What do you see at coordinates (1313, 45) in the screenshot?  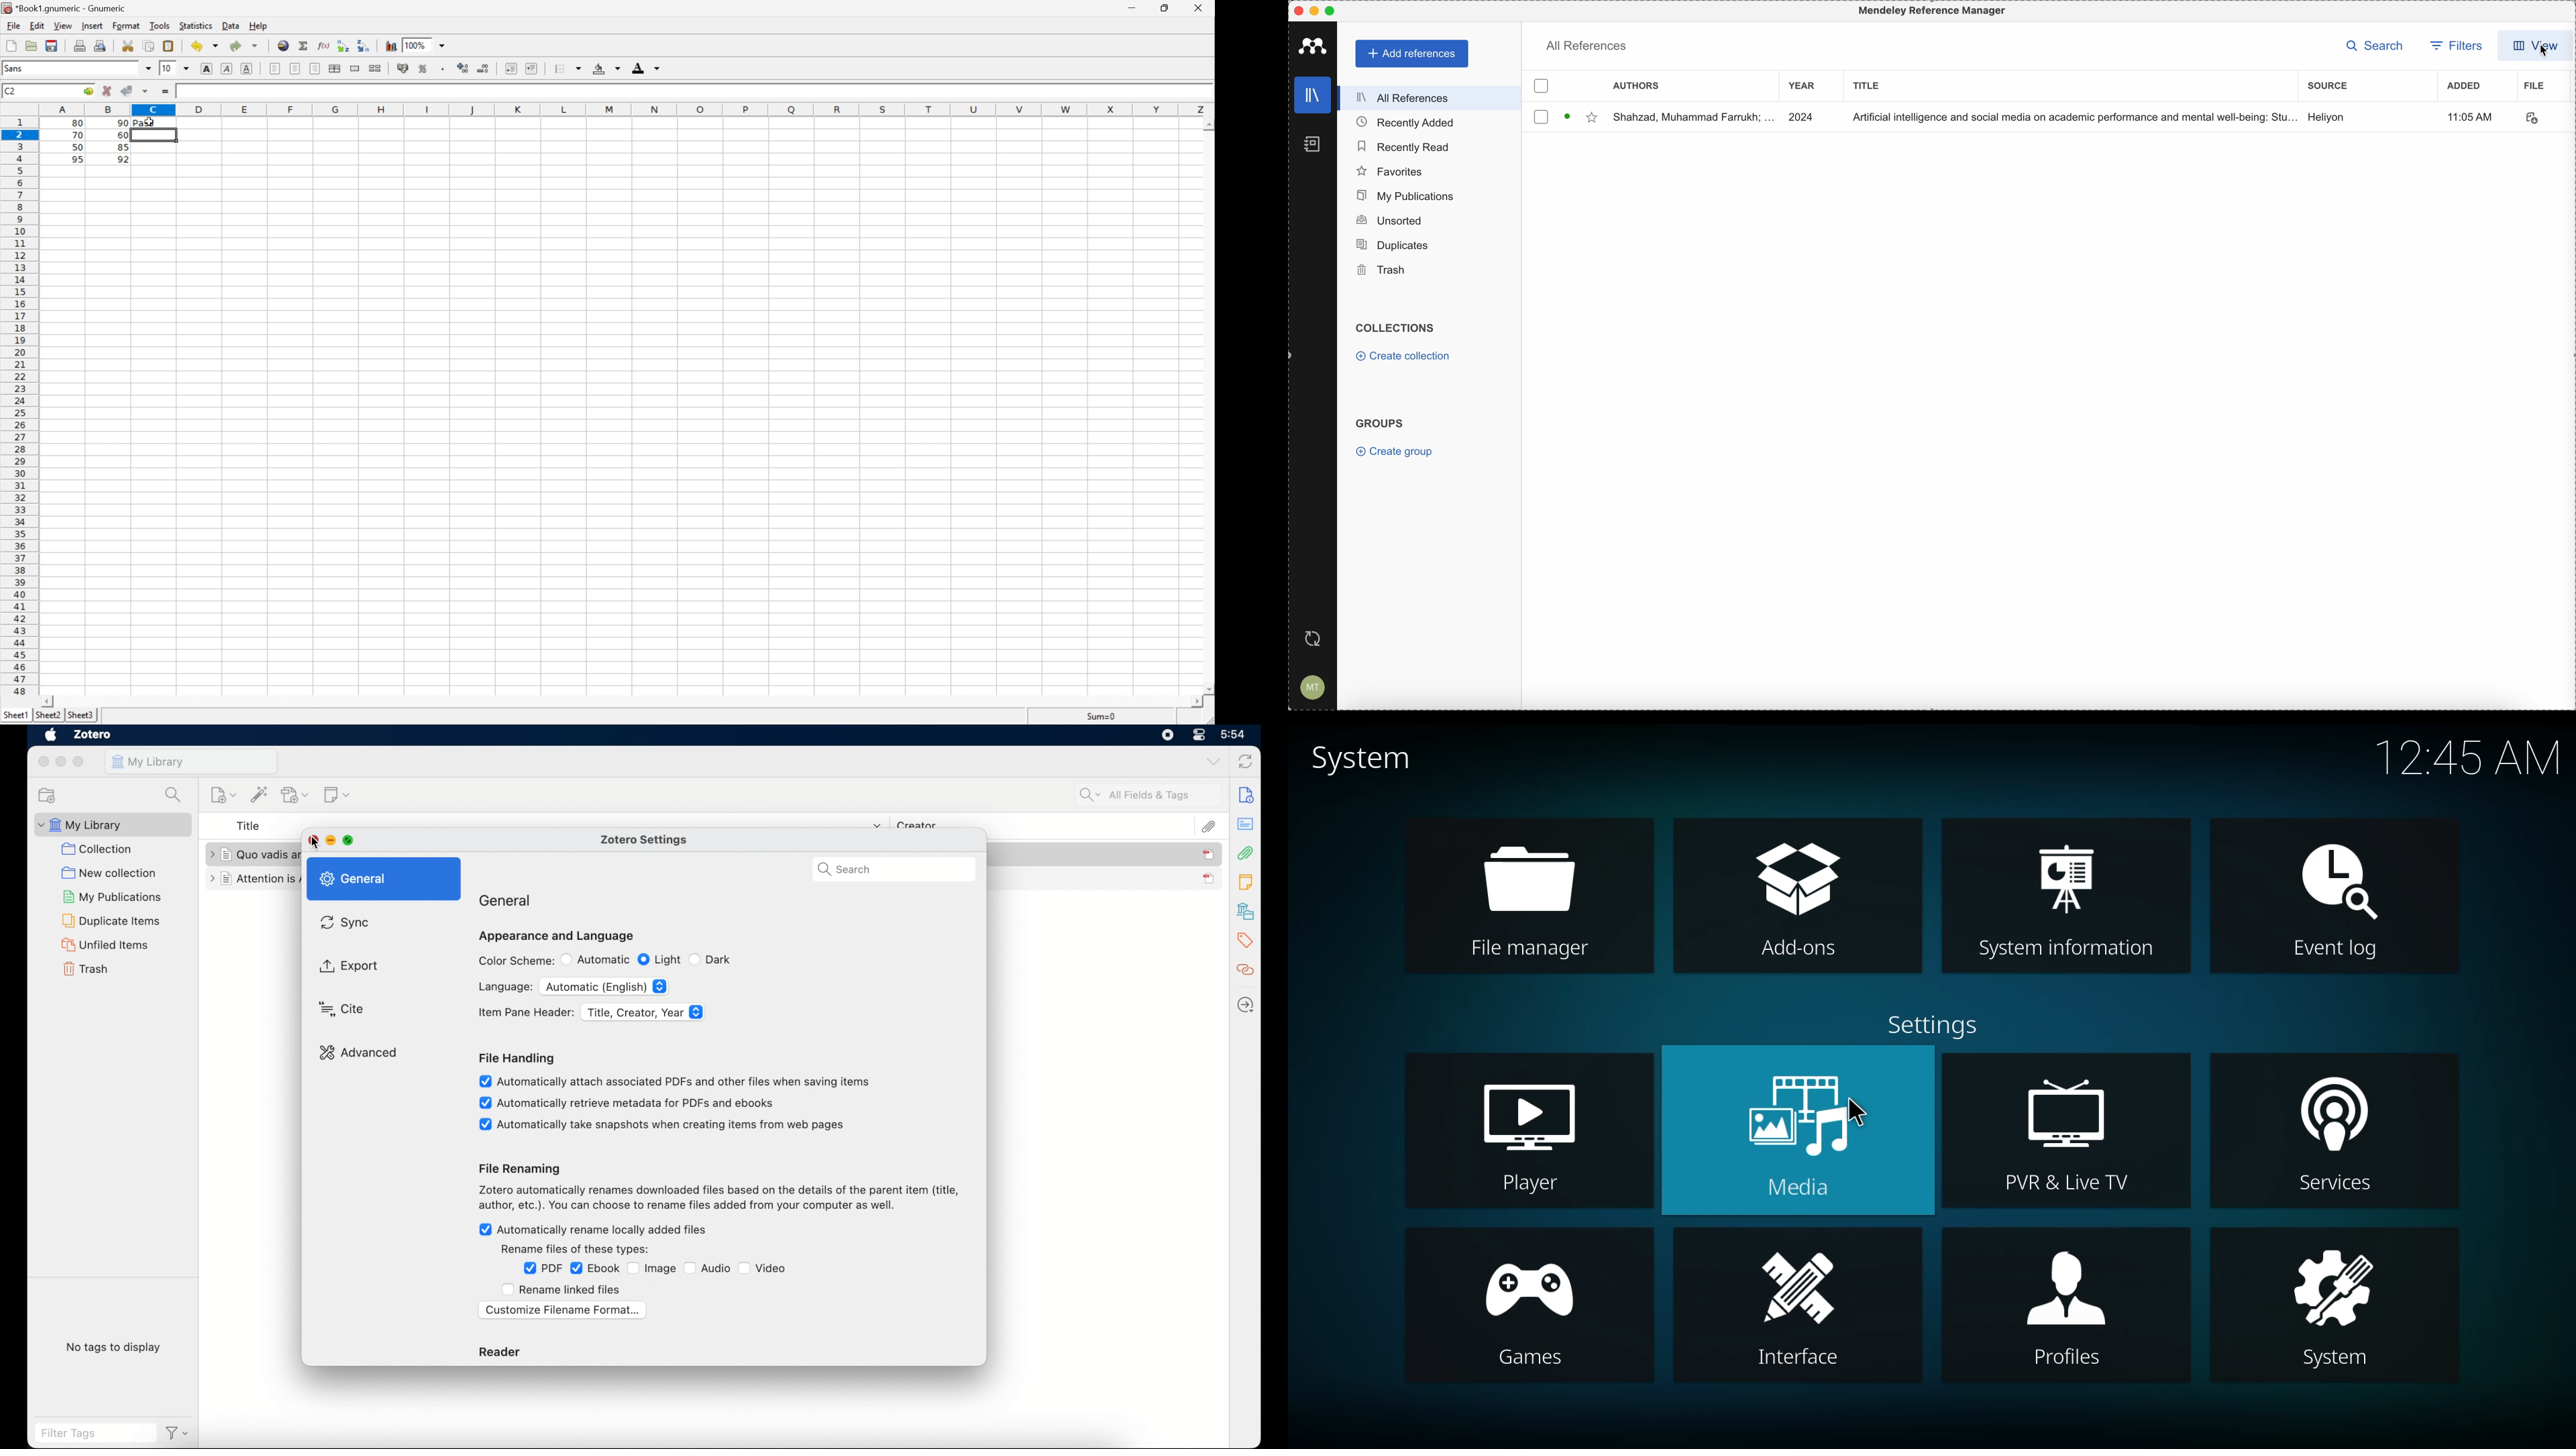 I see `Mendeley logo` at bounding box center [1313, 45].